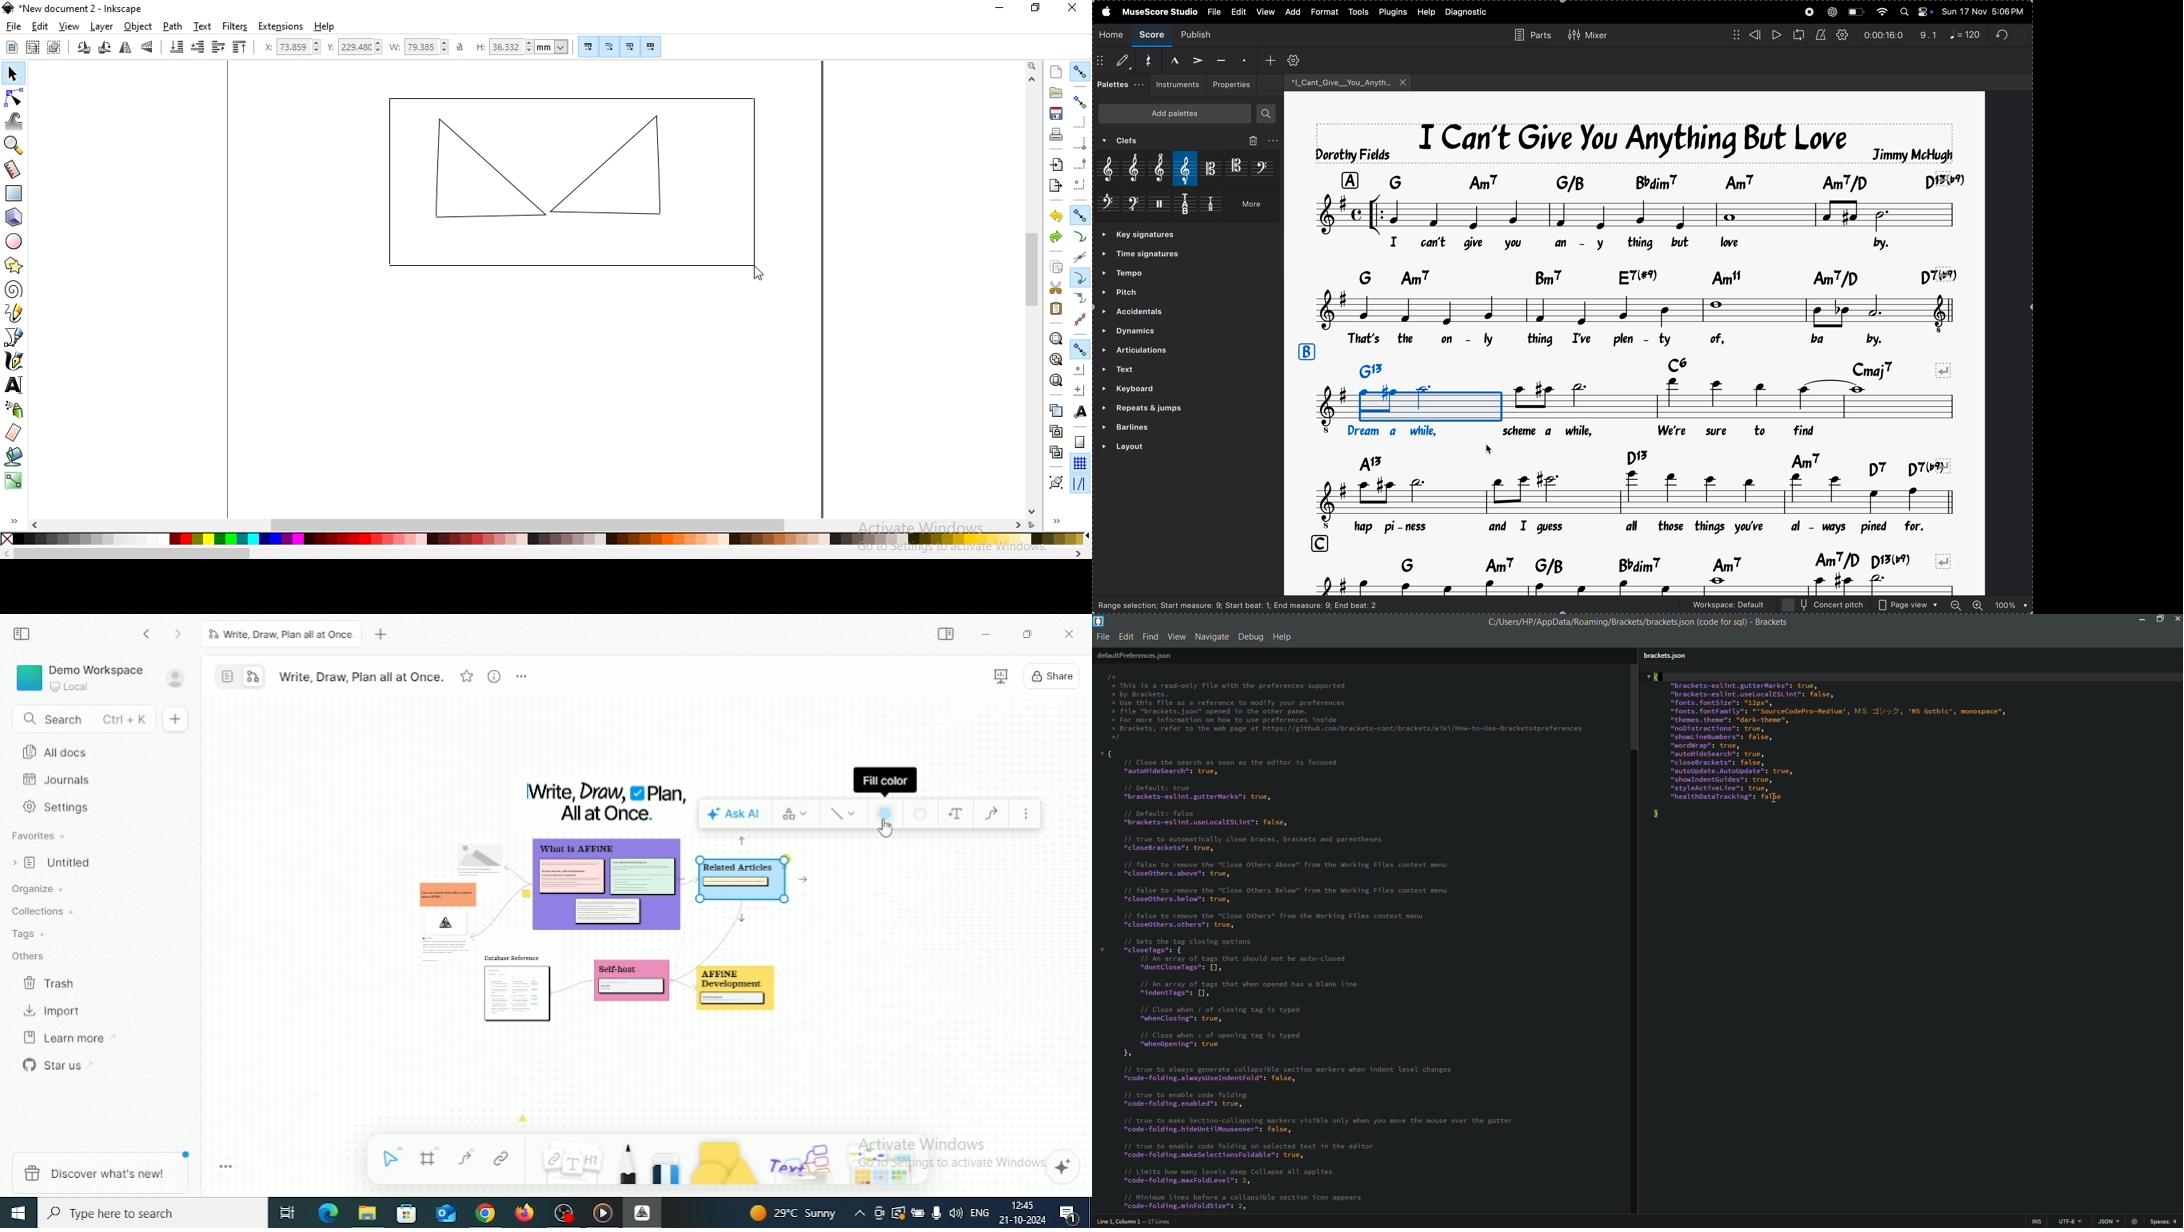 The image size is (2184, 1232). What do you see at coordinates (177, 719) in the screenshot?
I see `New doc` at bounding box center [177, 719].